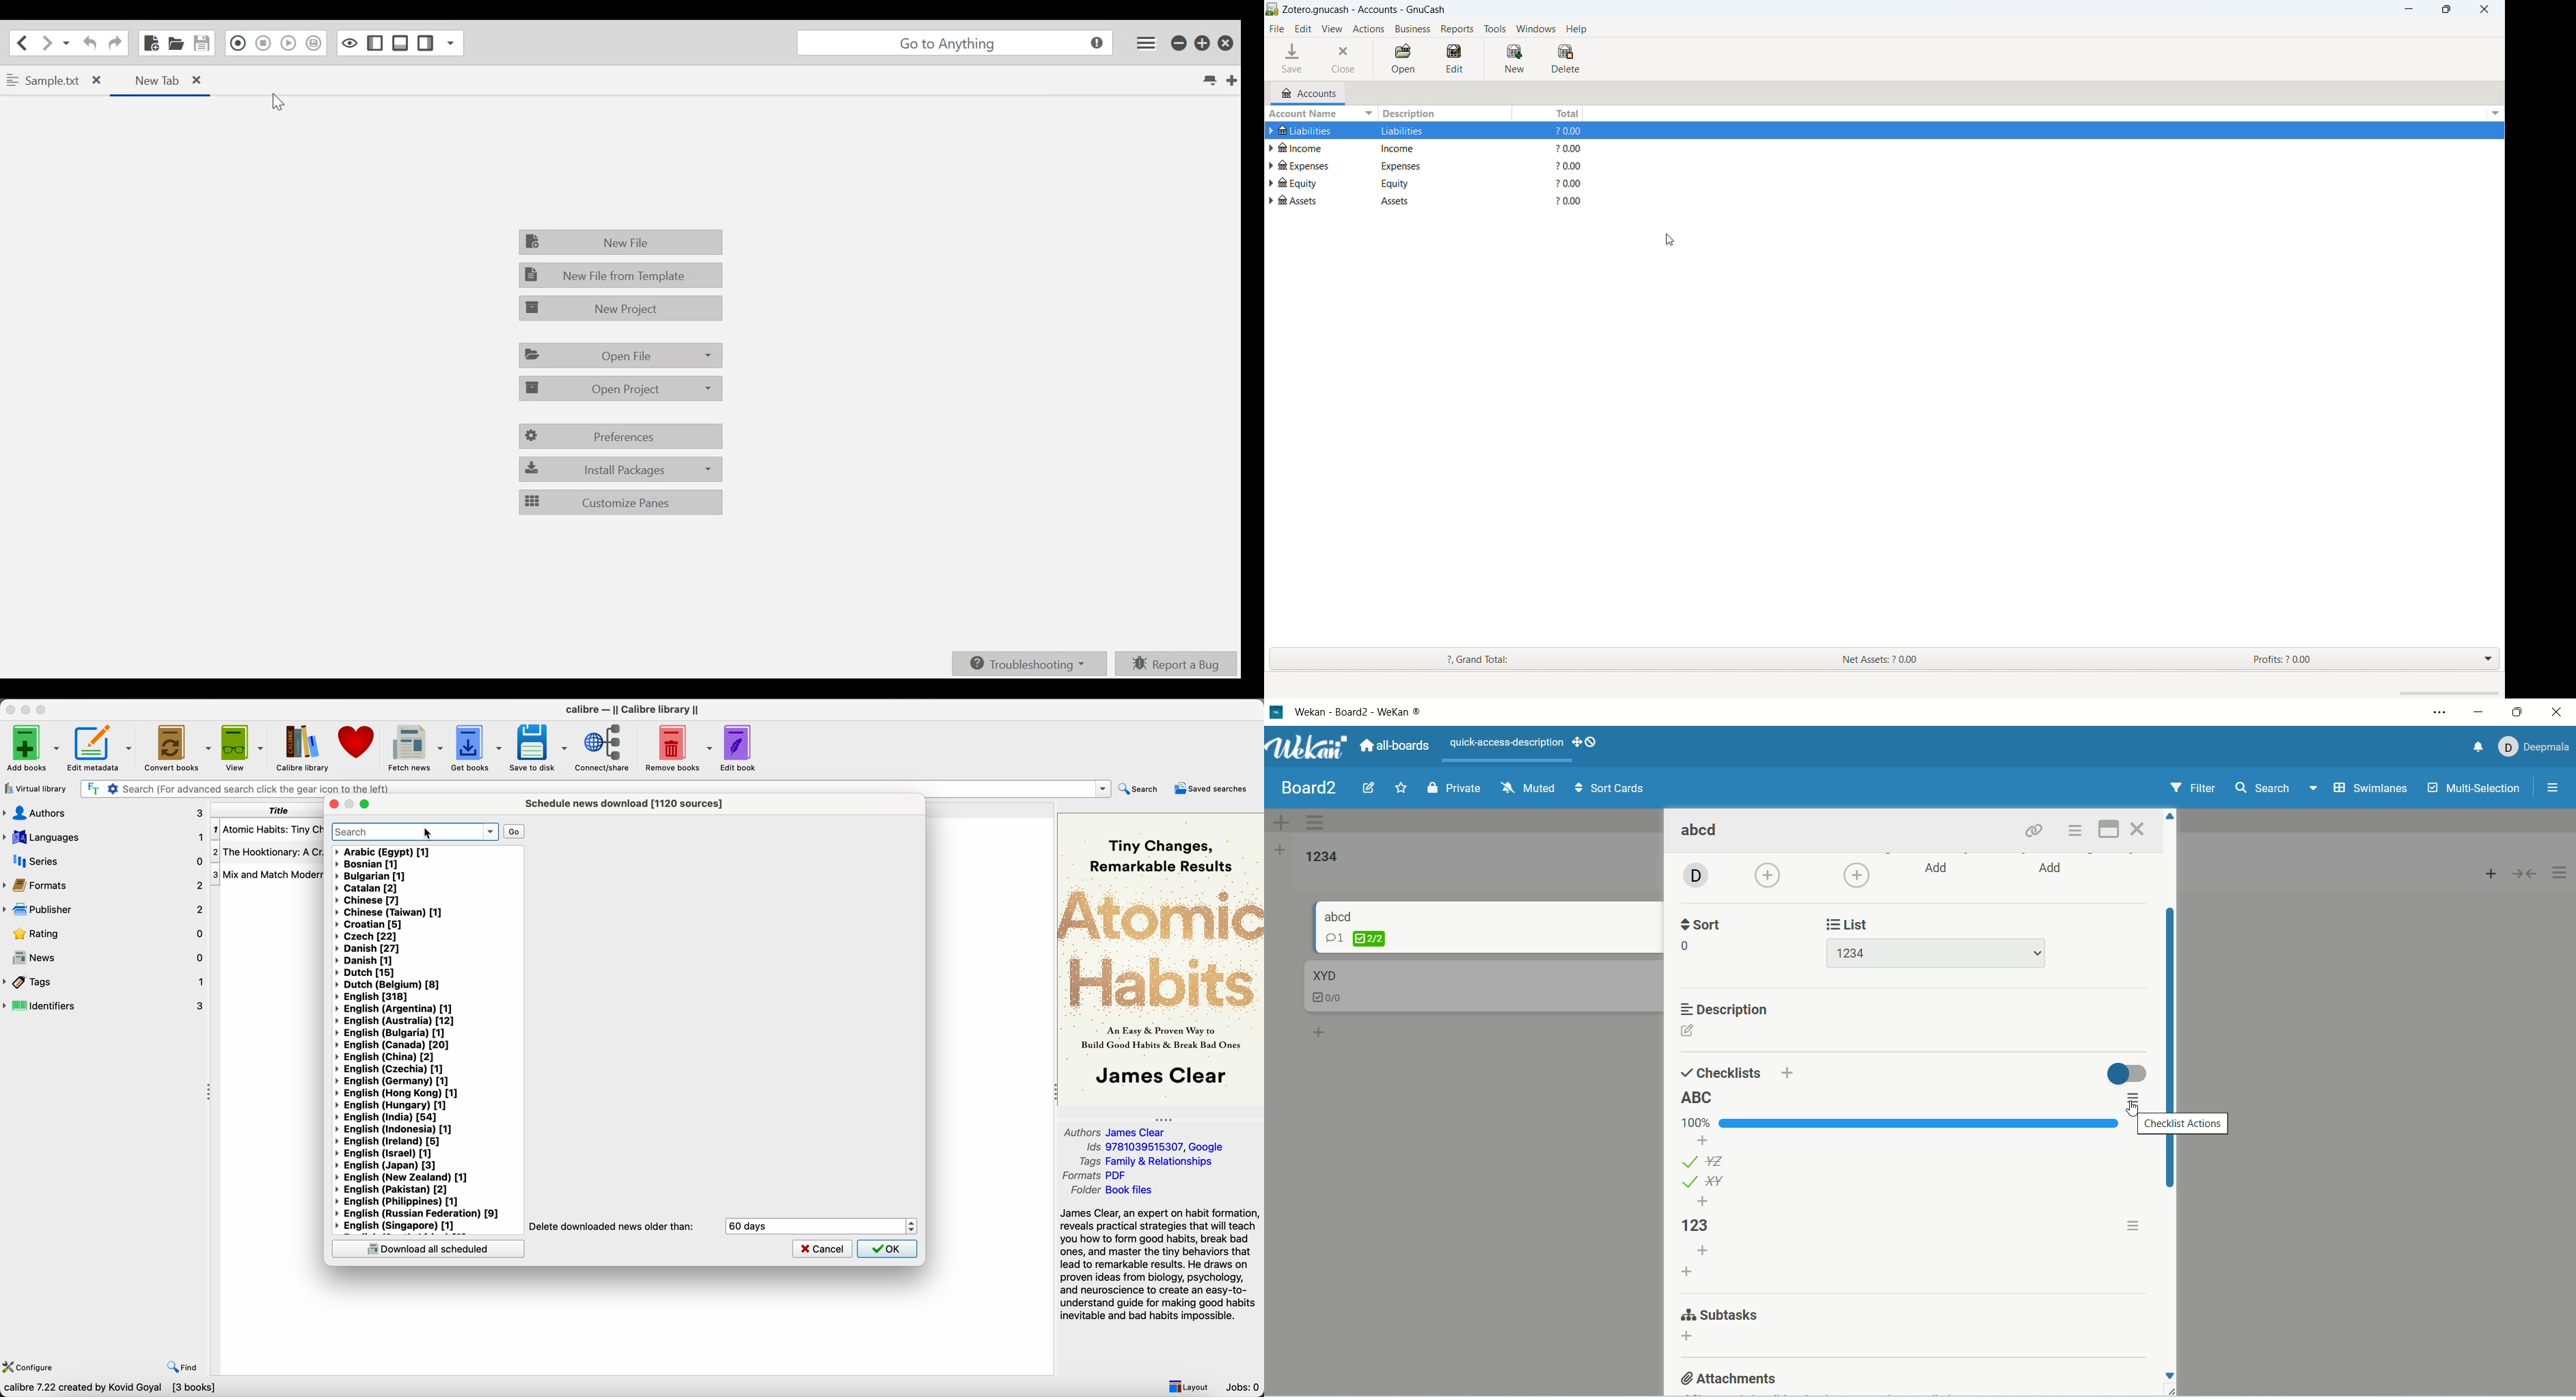 This screenshot has width=2576, height=1400. What do you see at coordinates (104, 982) in the screenshot?
I see `tags` at bounding box center [104, 982].